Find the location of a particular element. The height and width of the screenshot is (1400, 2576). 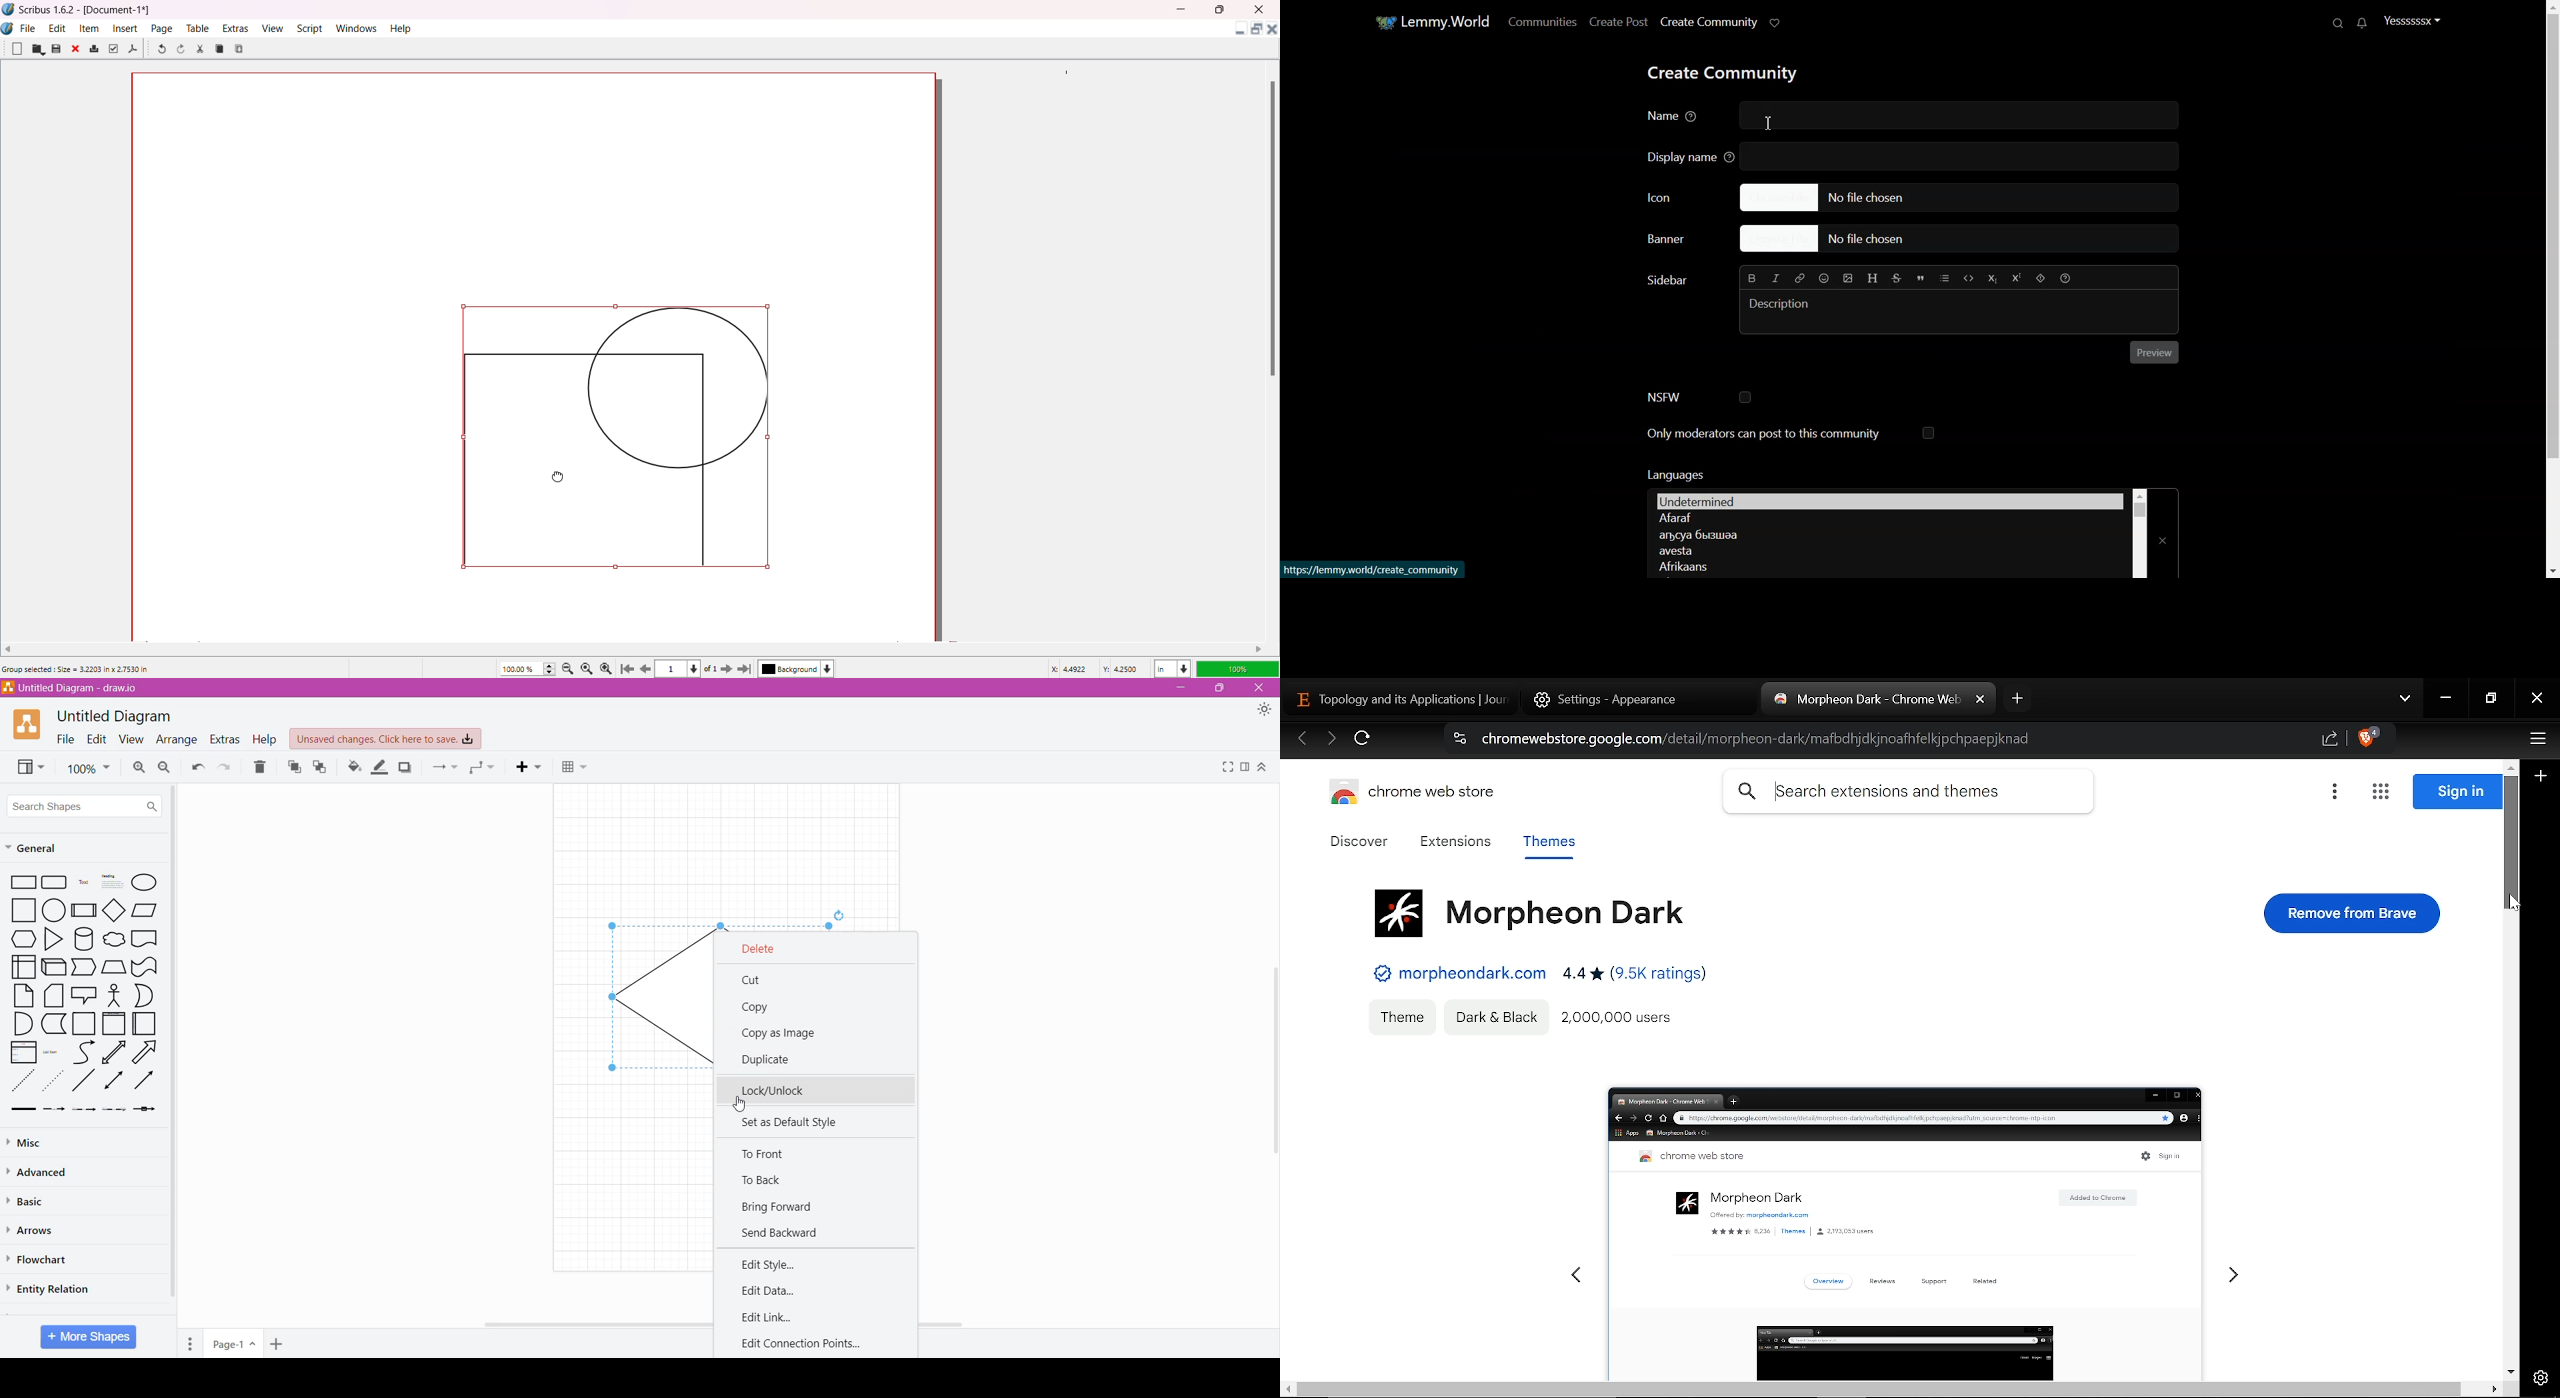

Misc is located at coordinates (41, 1143).